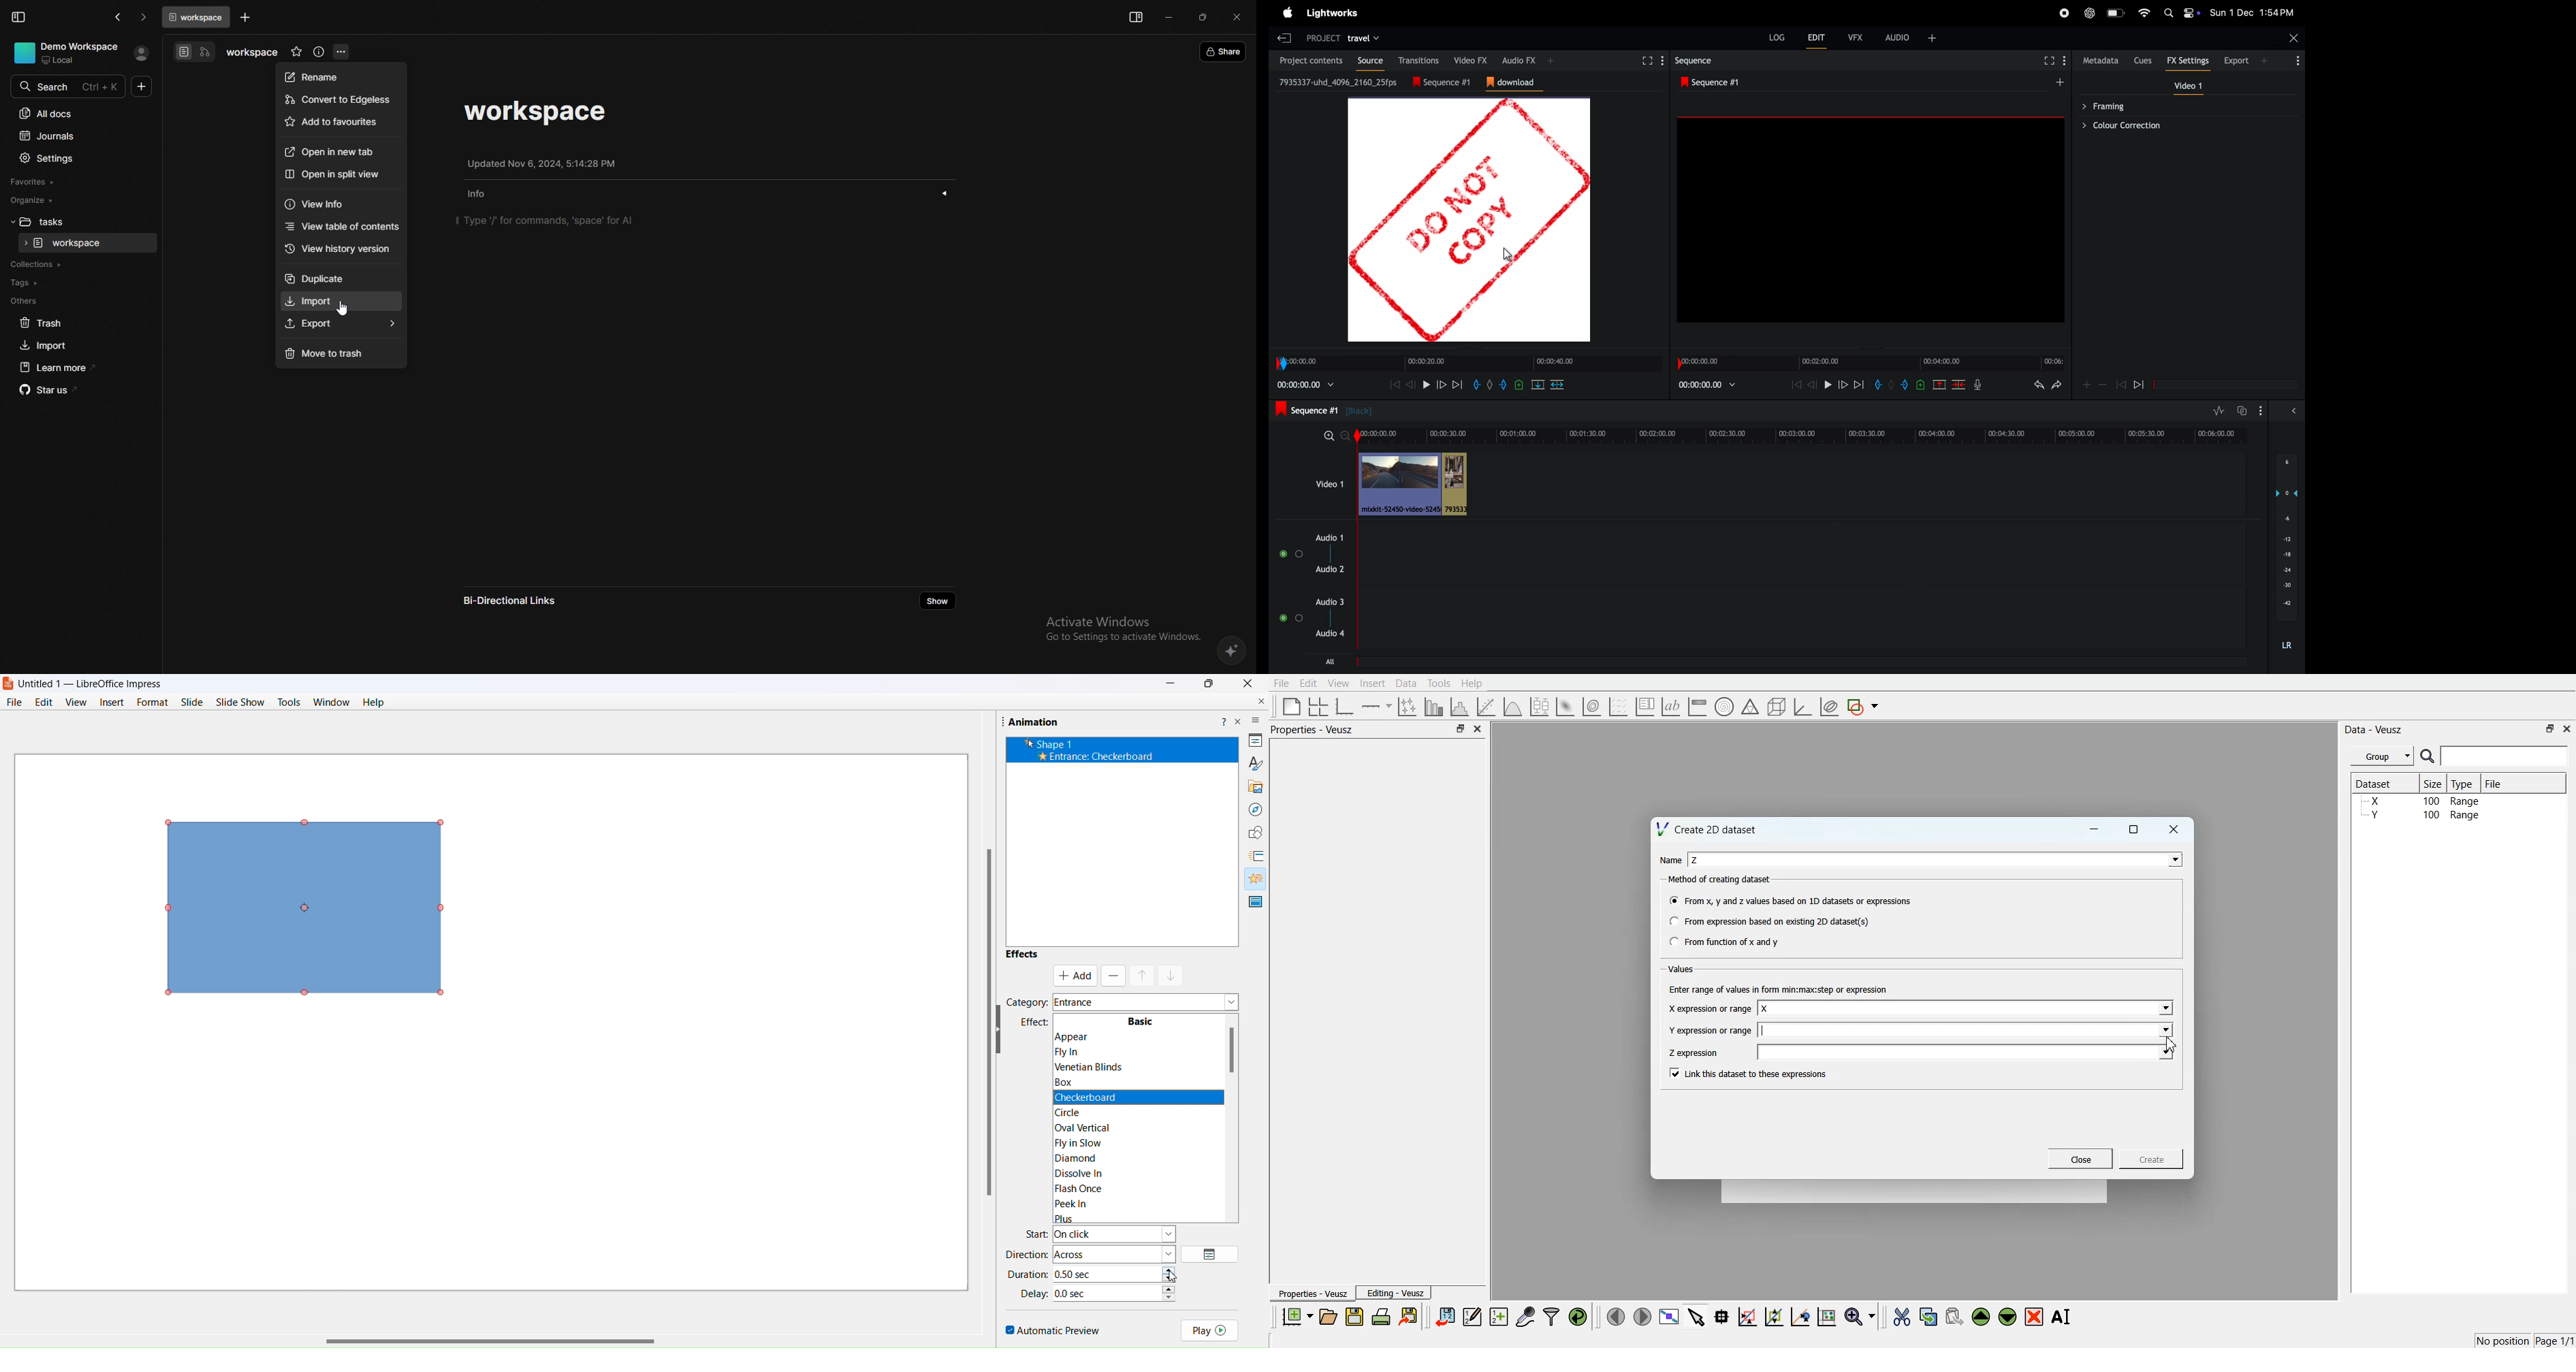  I want to click on automatic preview, so click(1052, 1328).